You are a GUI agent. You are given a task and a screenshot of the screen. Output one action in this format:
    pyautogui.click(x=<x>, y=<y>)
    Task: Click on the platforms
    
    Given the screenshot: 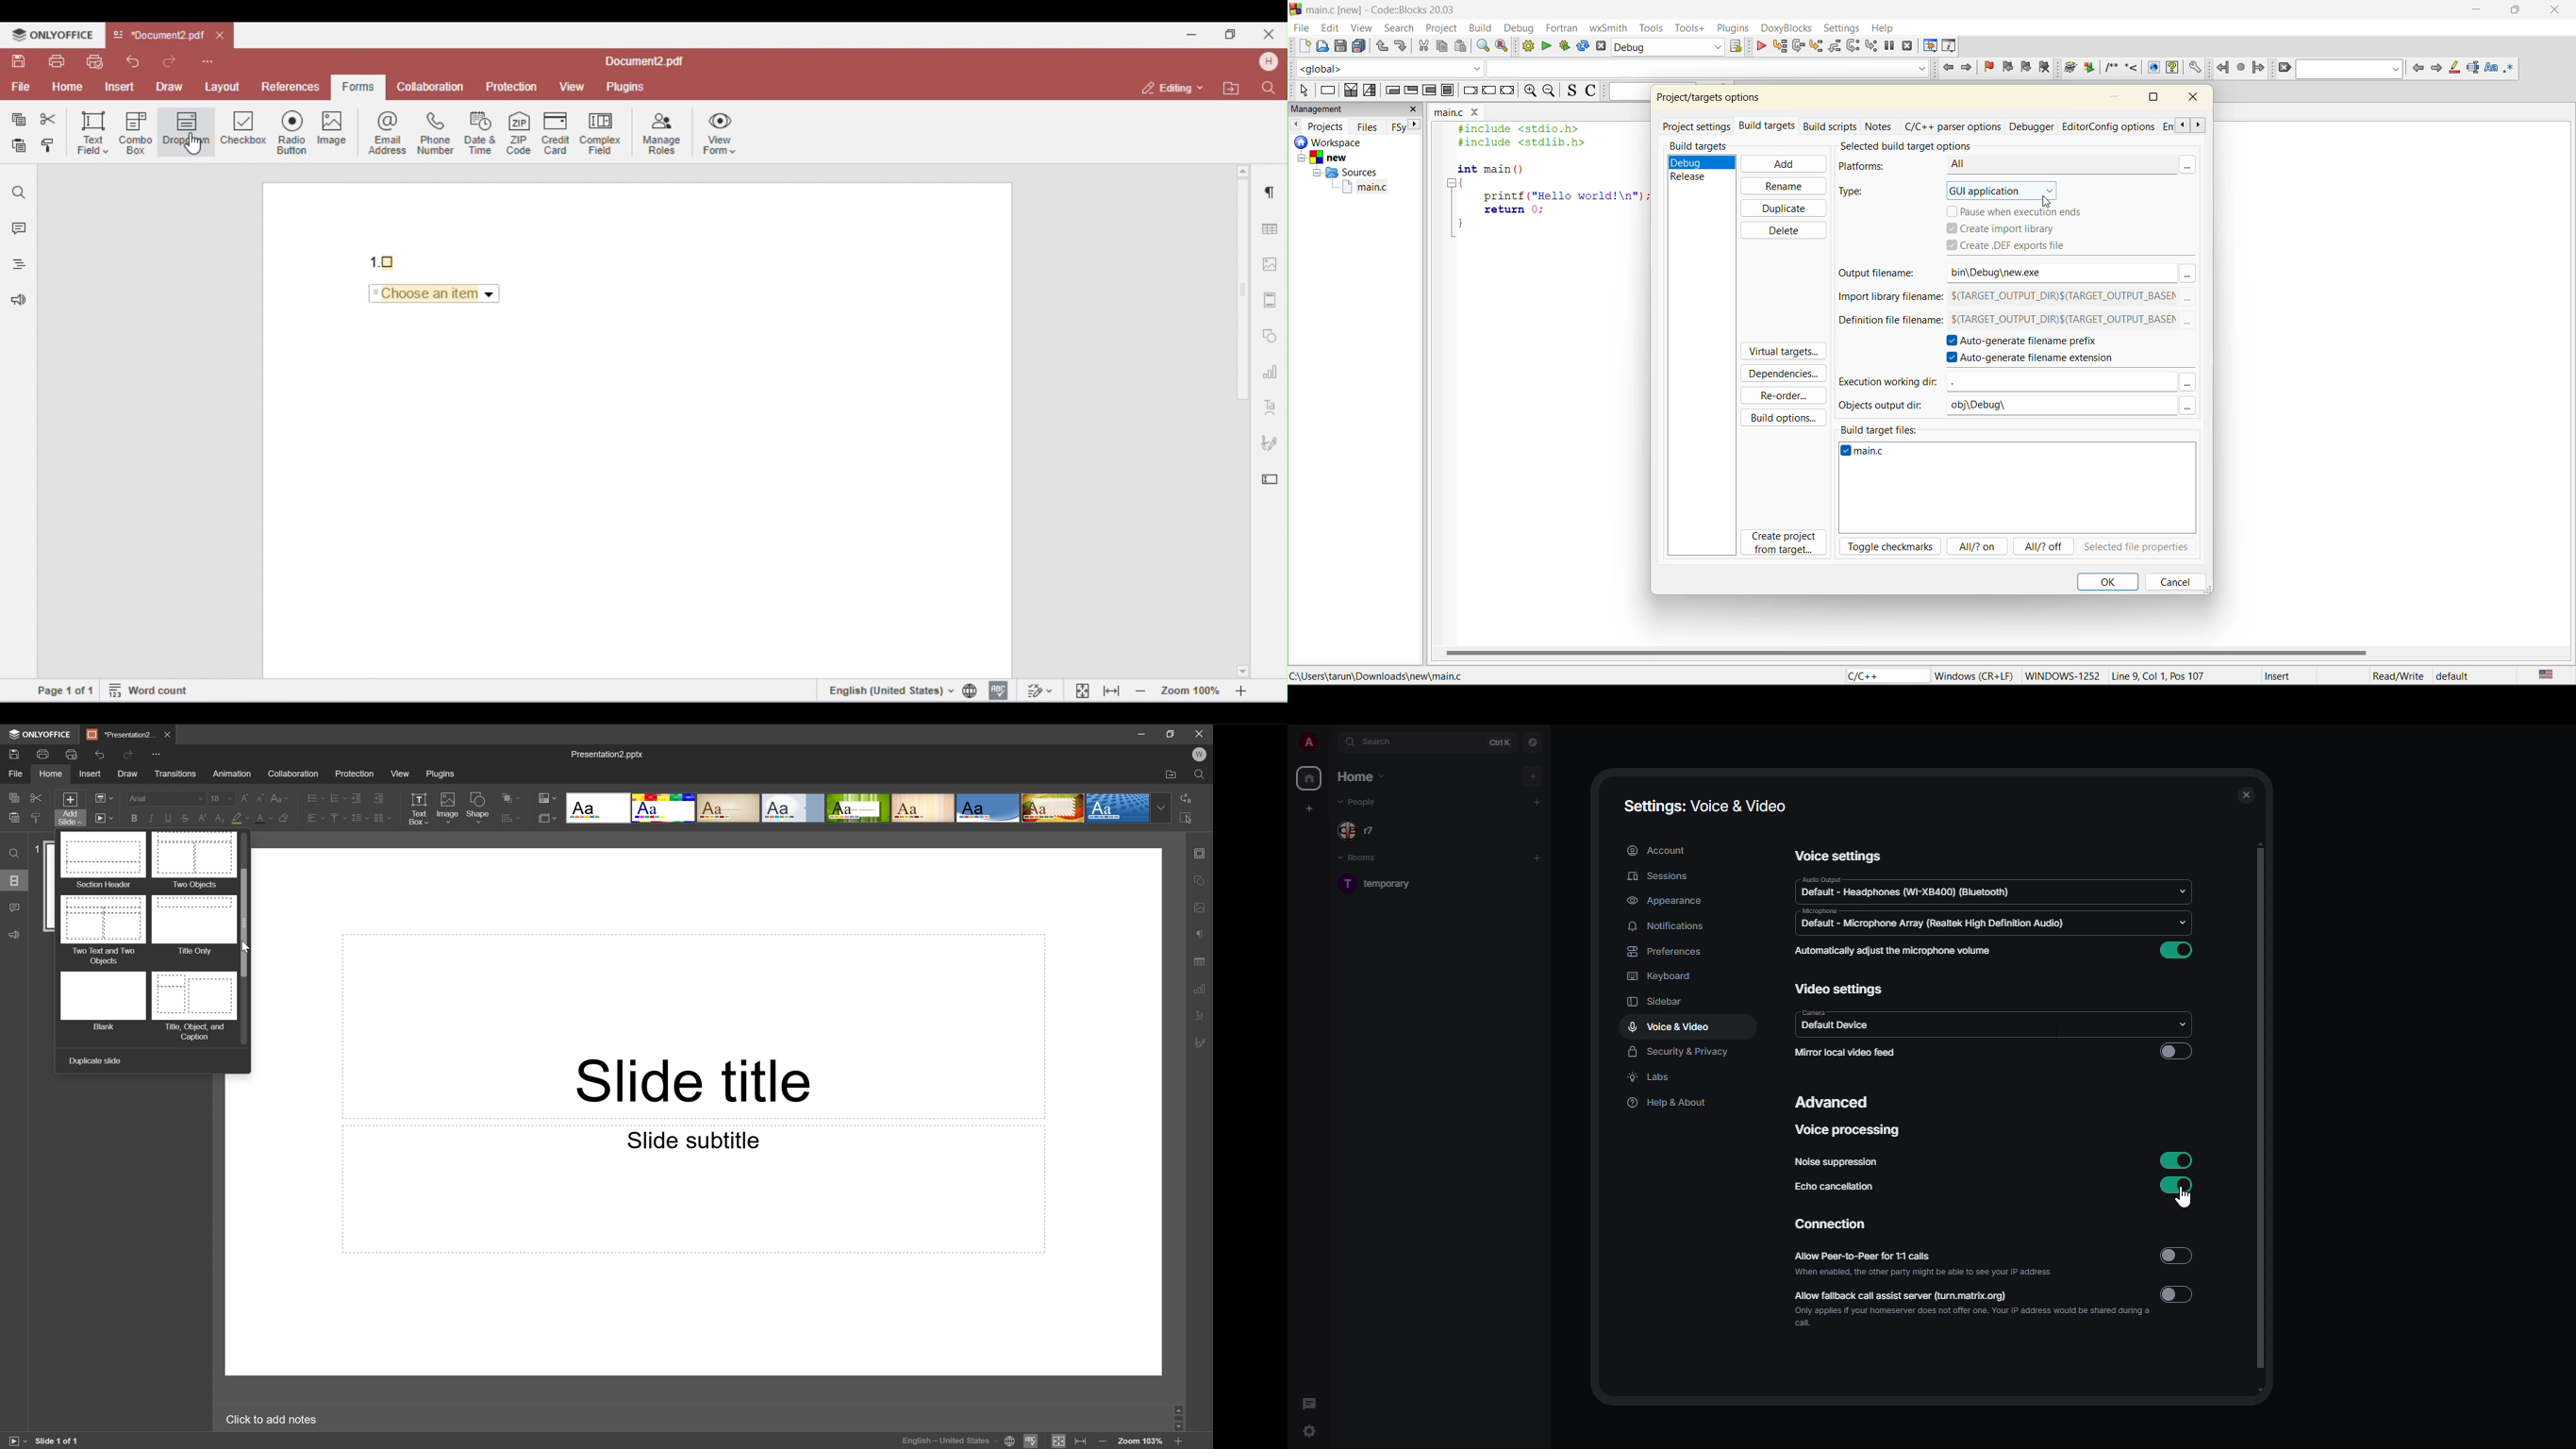 What is the action you would take?
    pyautogui.click(x=1869, y=167)
    